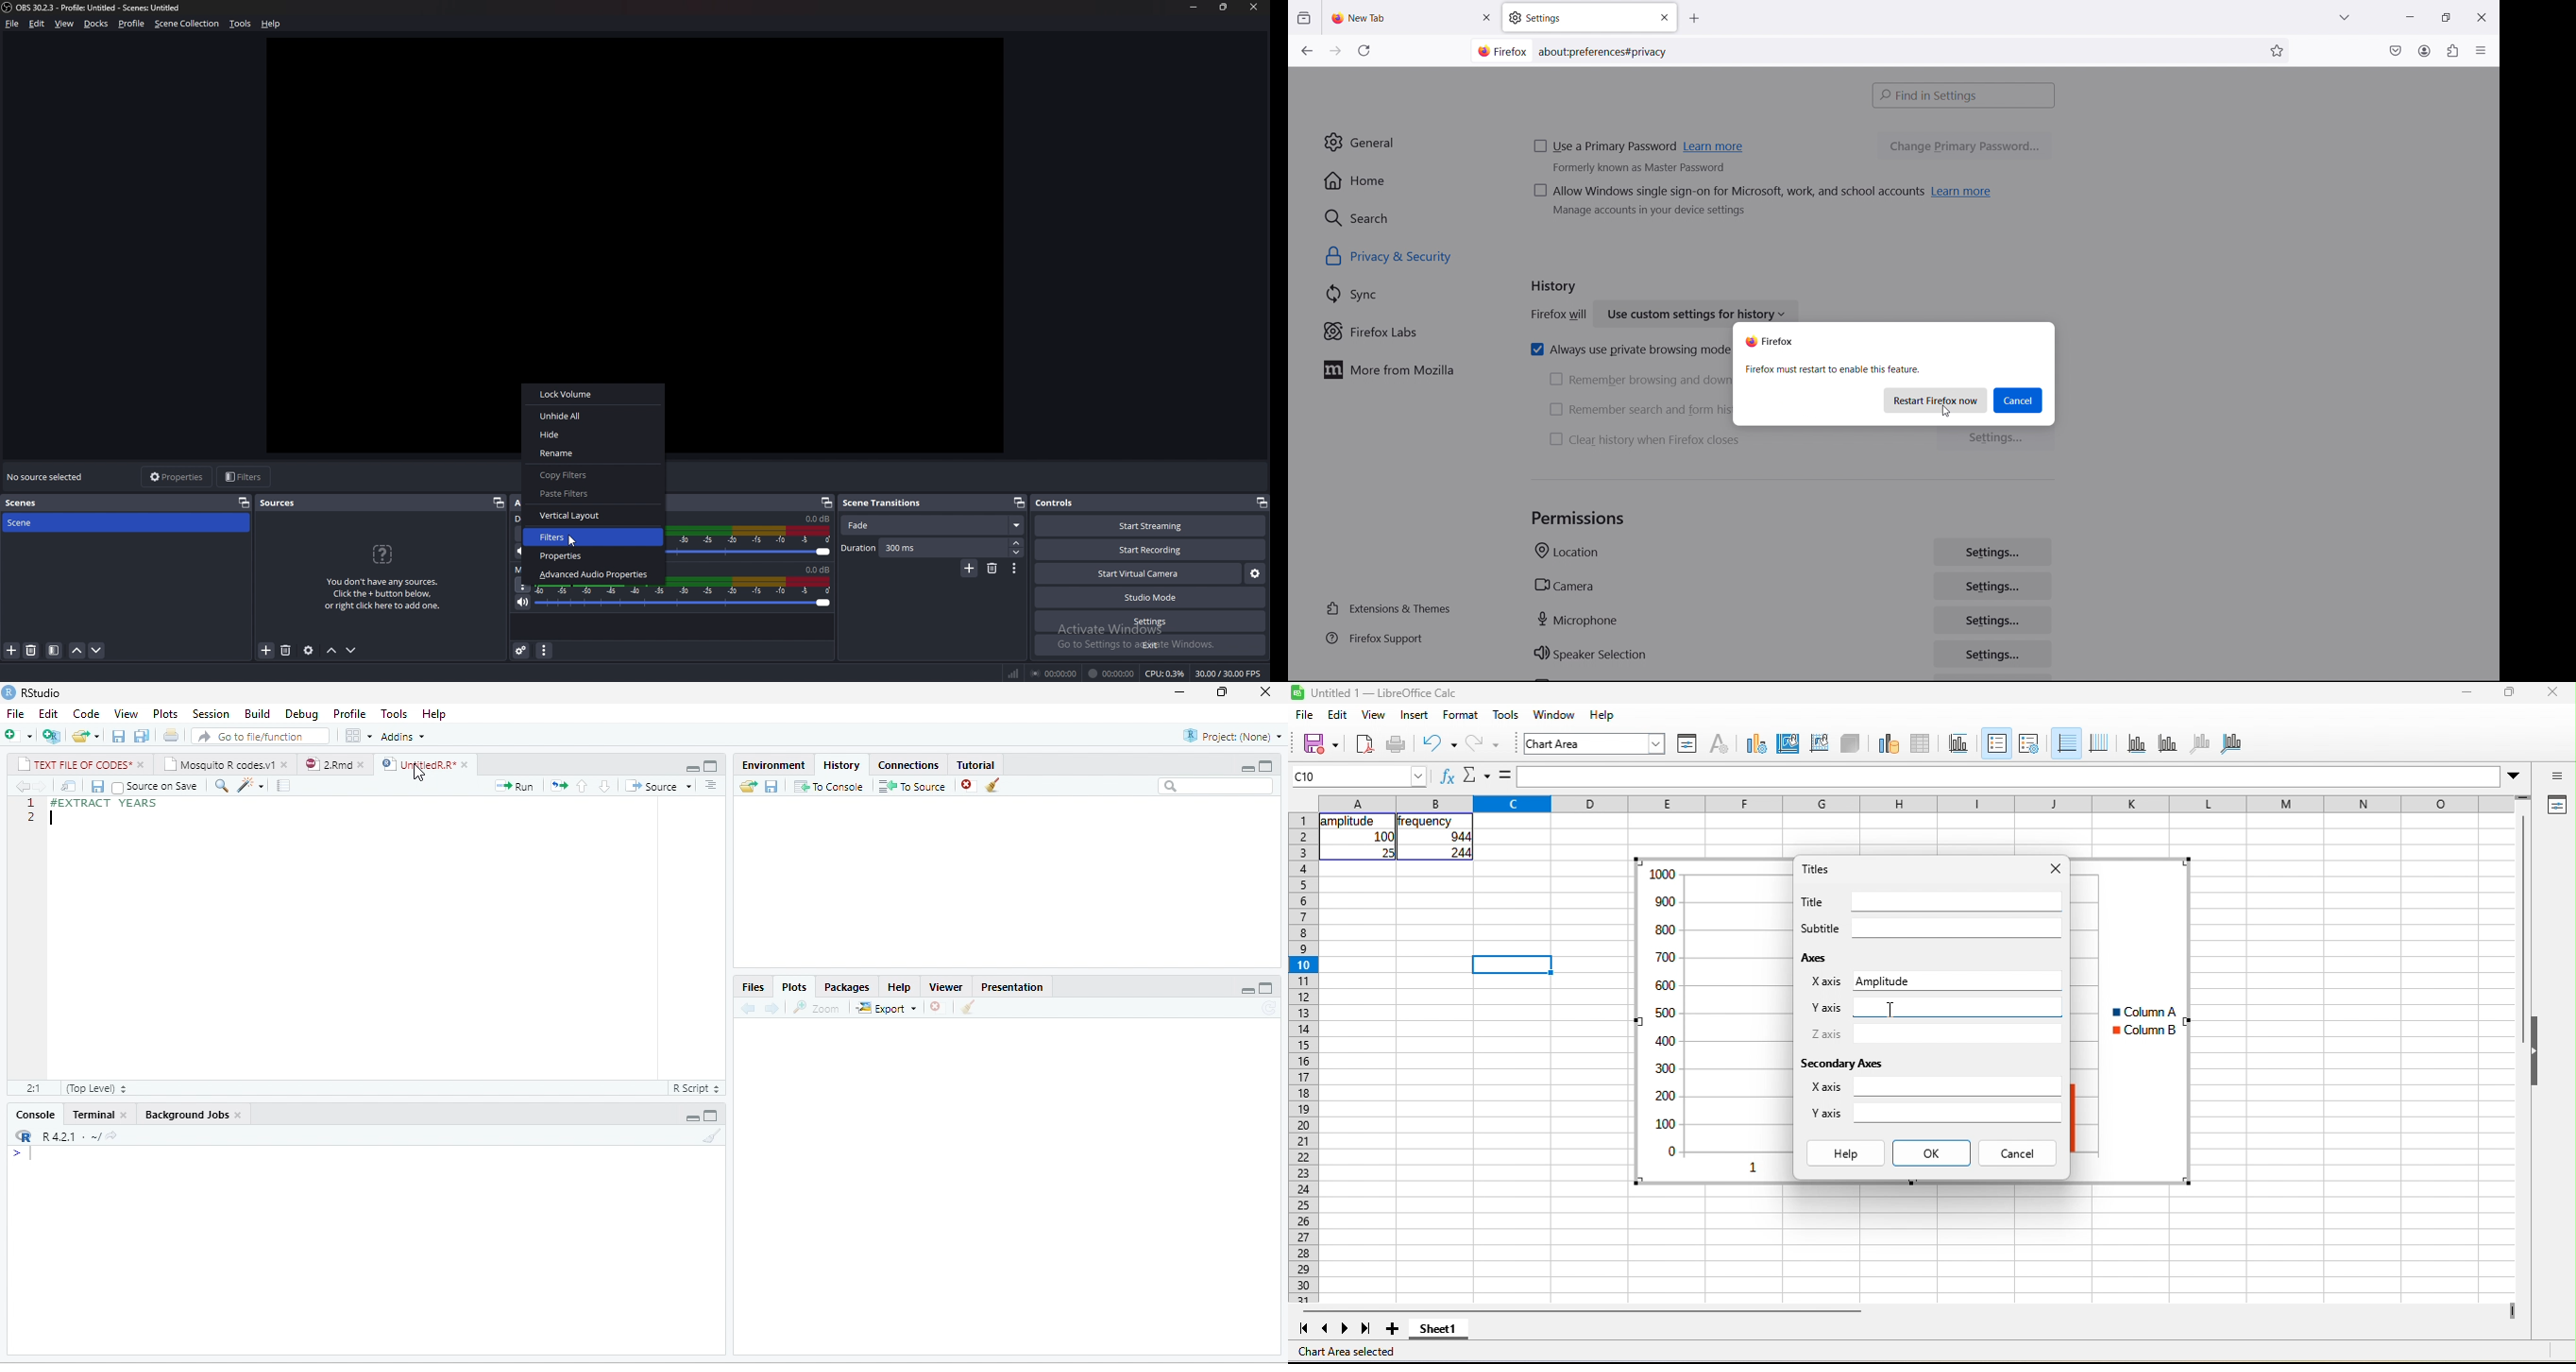  I want to click on studio mode, so click(1152, 597).